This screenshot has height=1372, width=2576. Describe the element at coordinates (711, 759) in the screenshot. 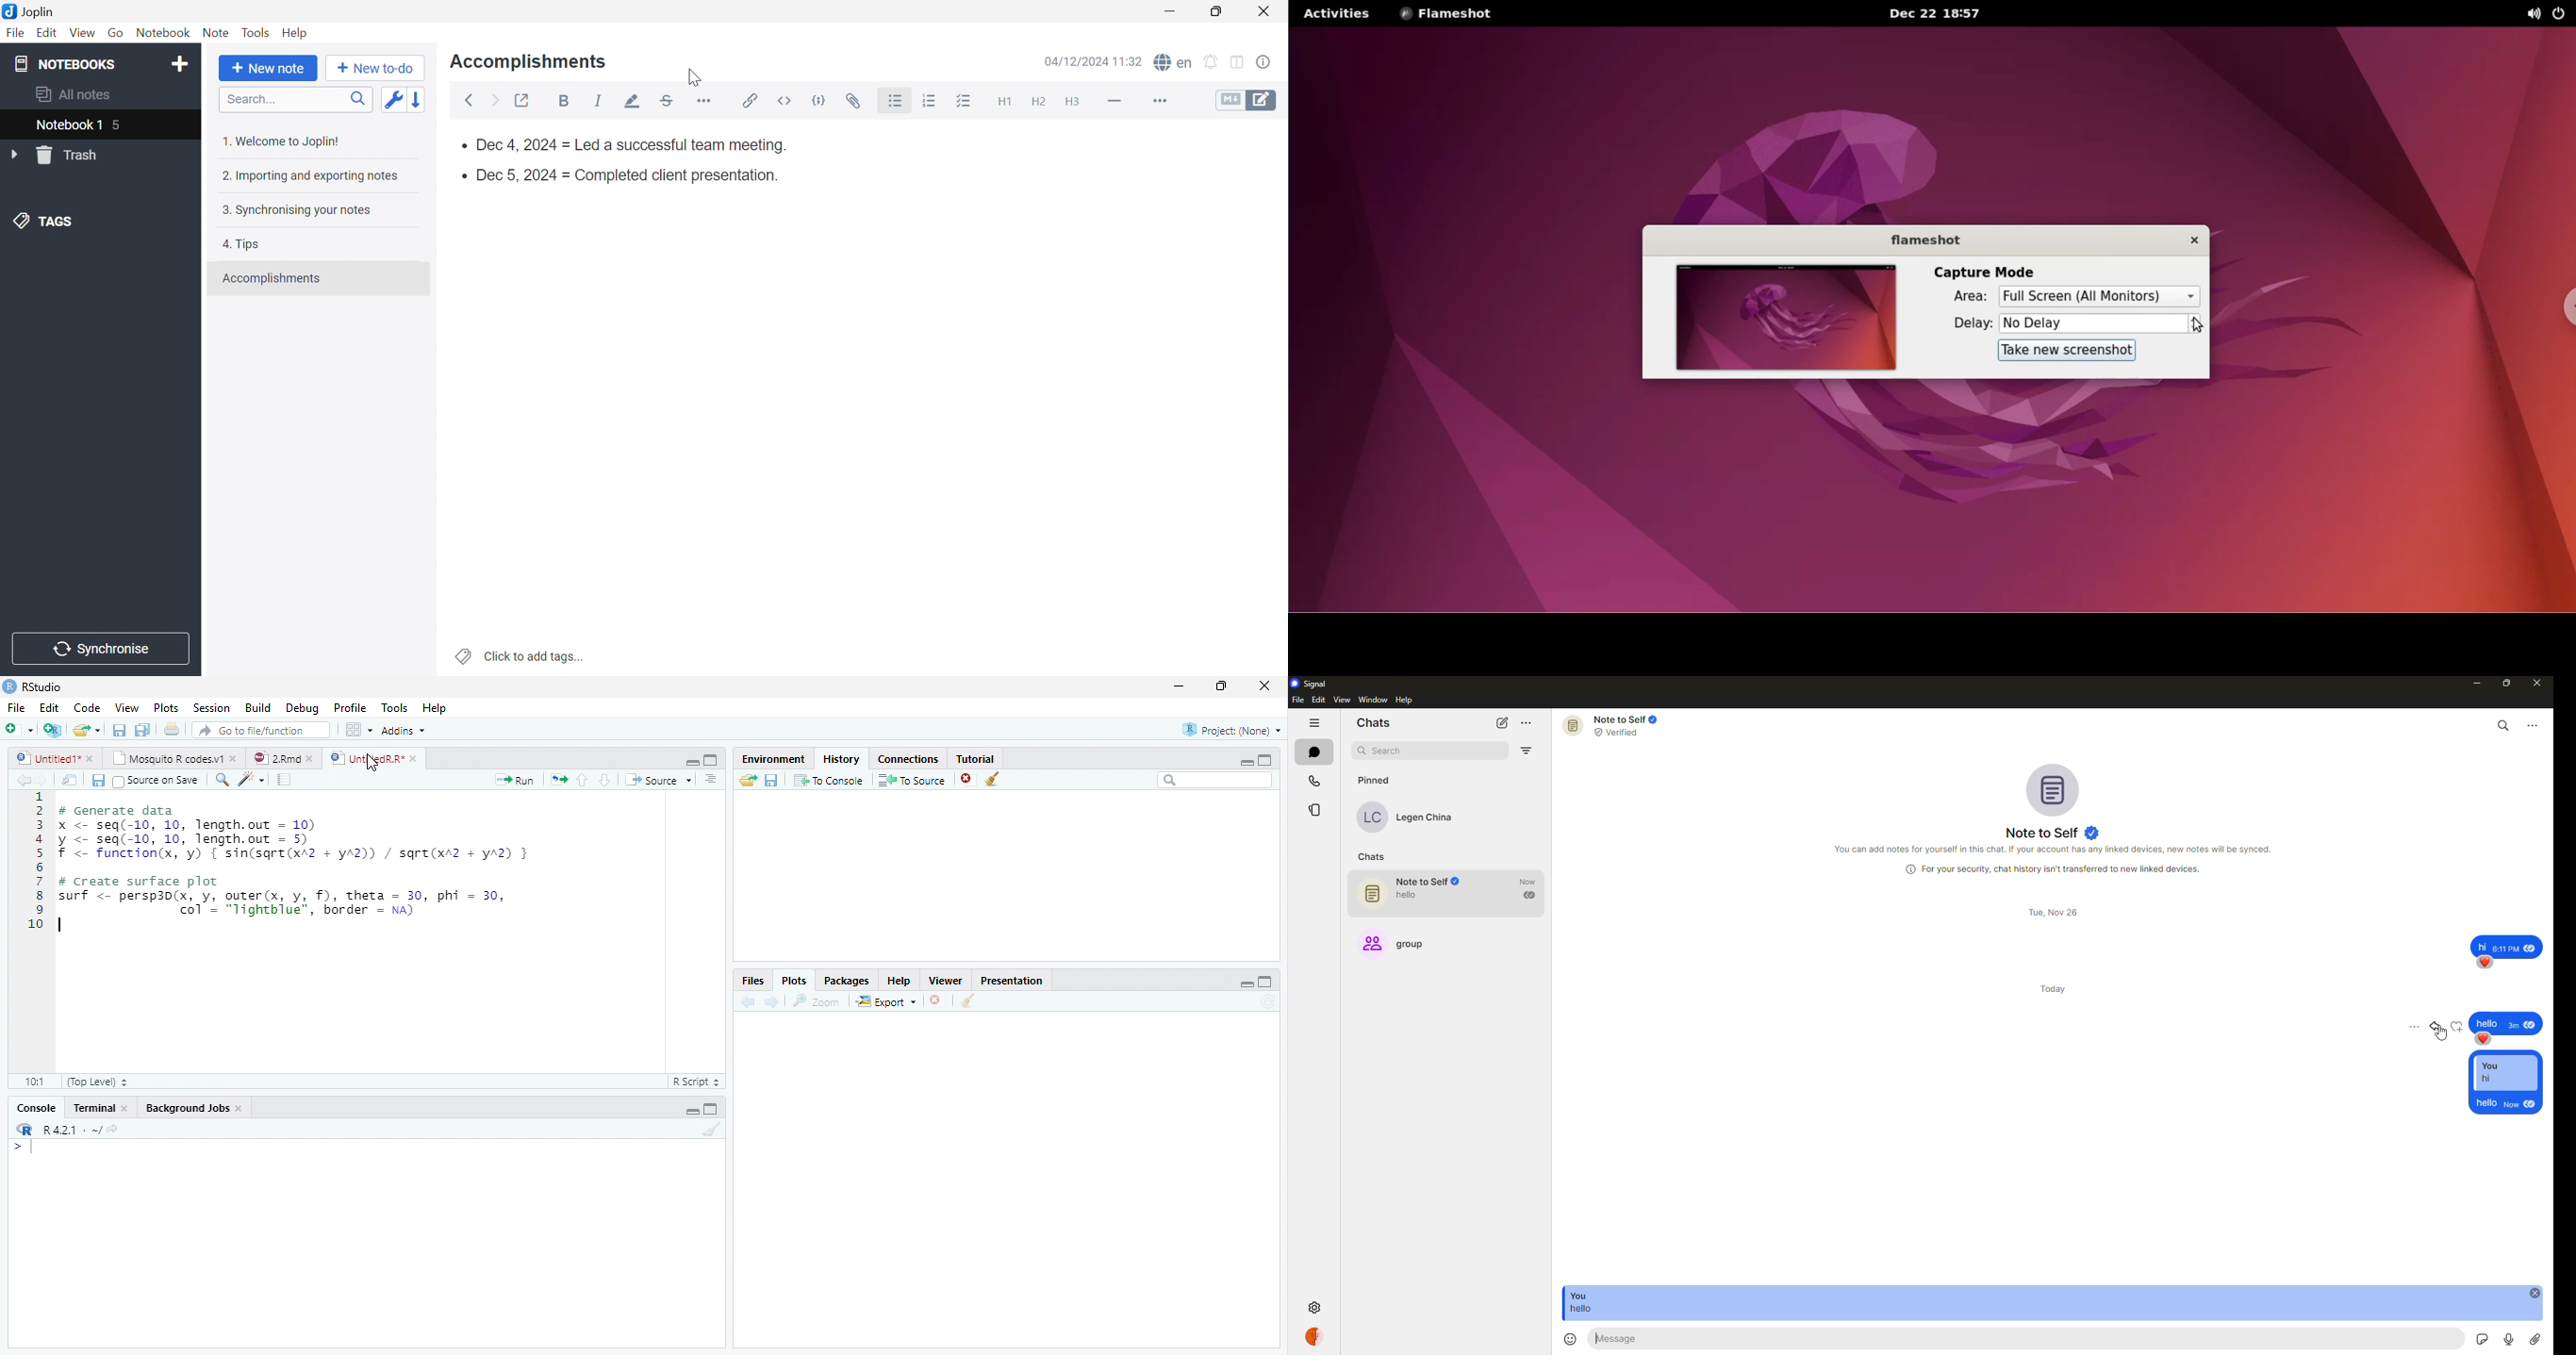

I see `Maximixe` at that location.